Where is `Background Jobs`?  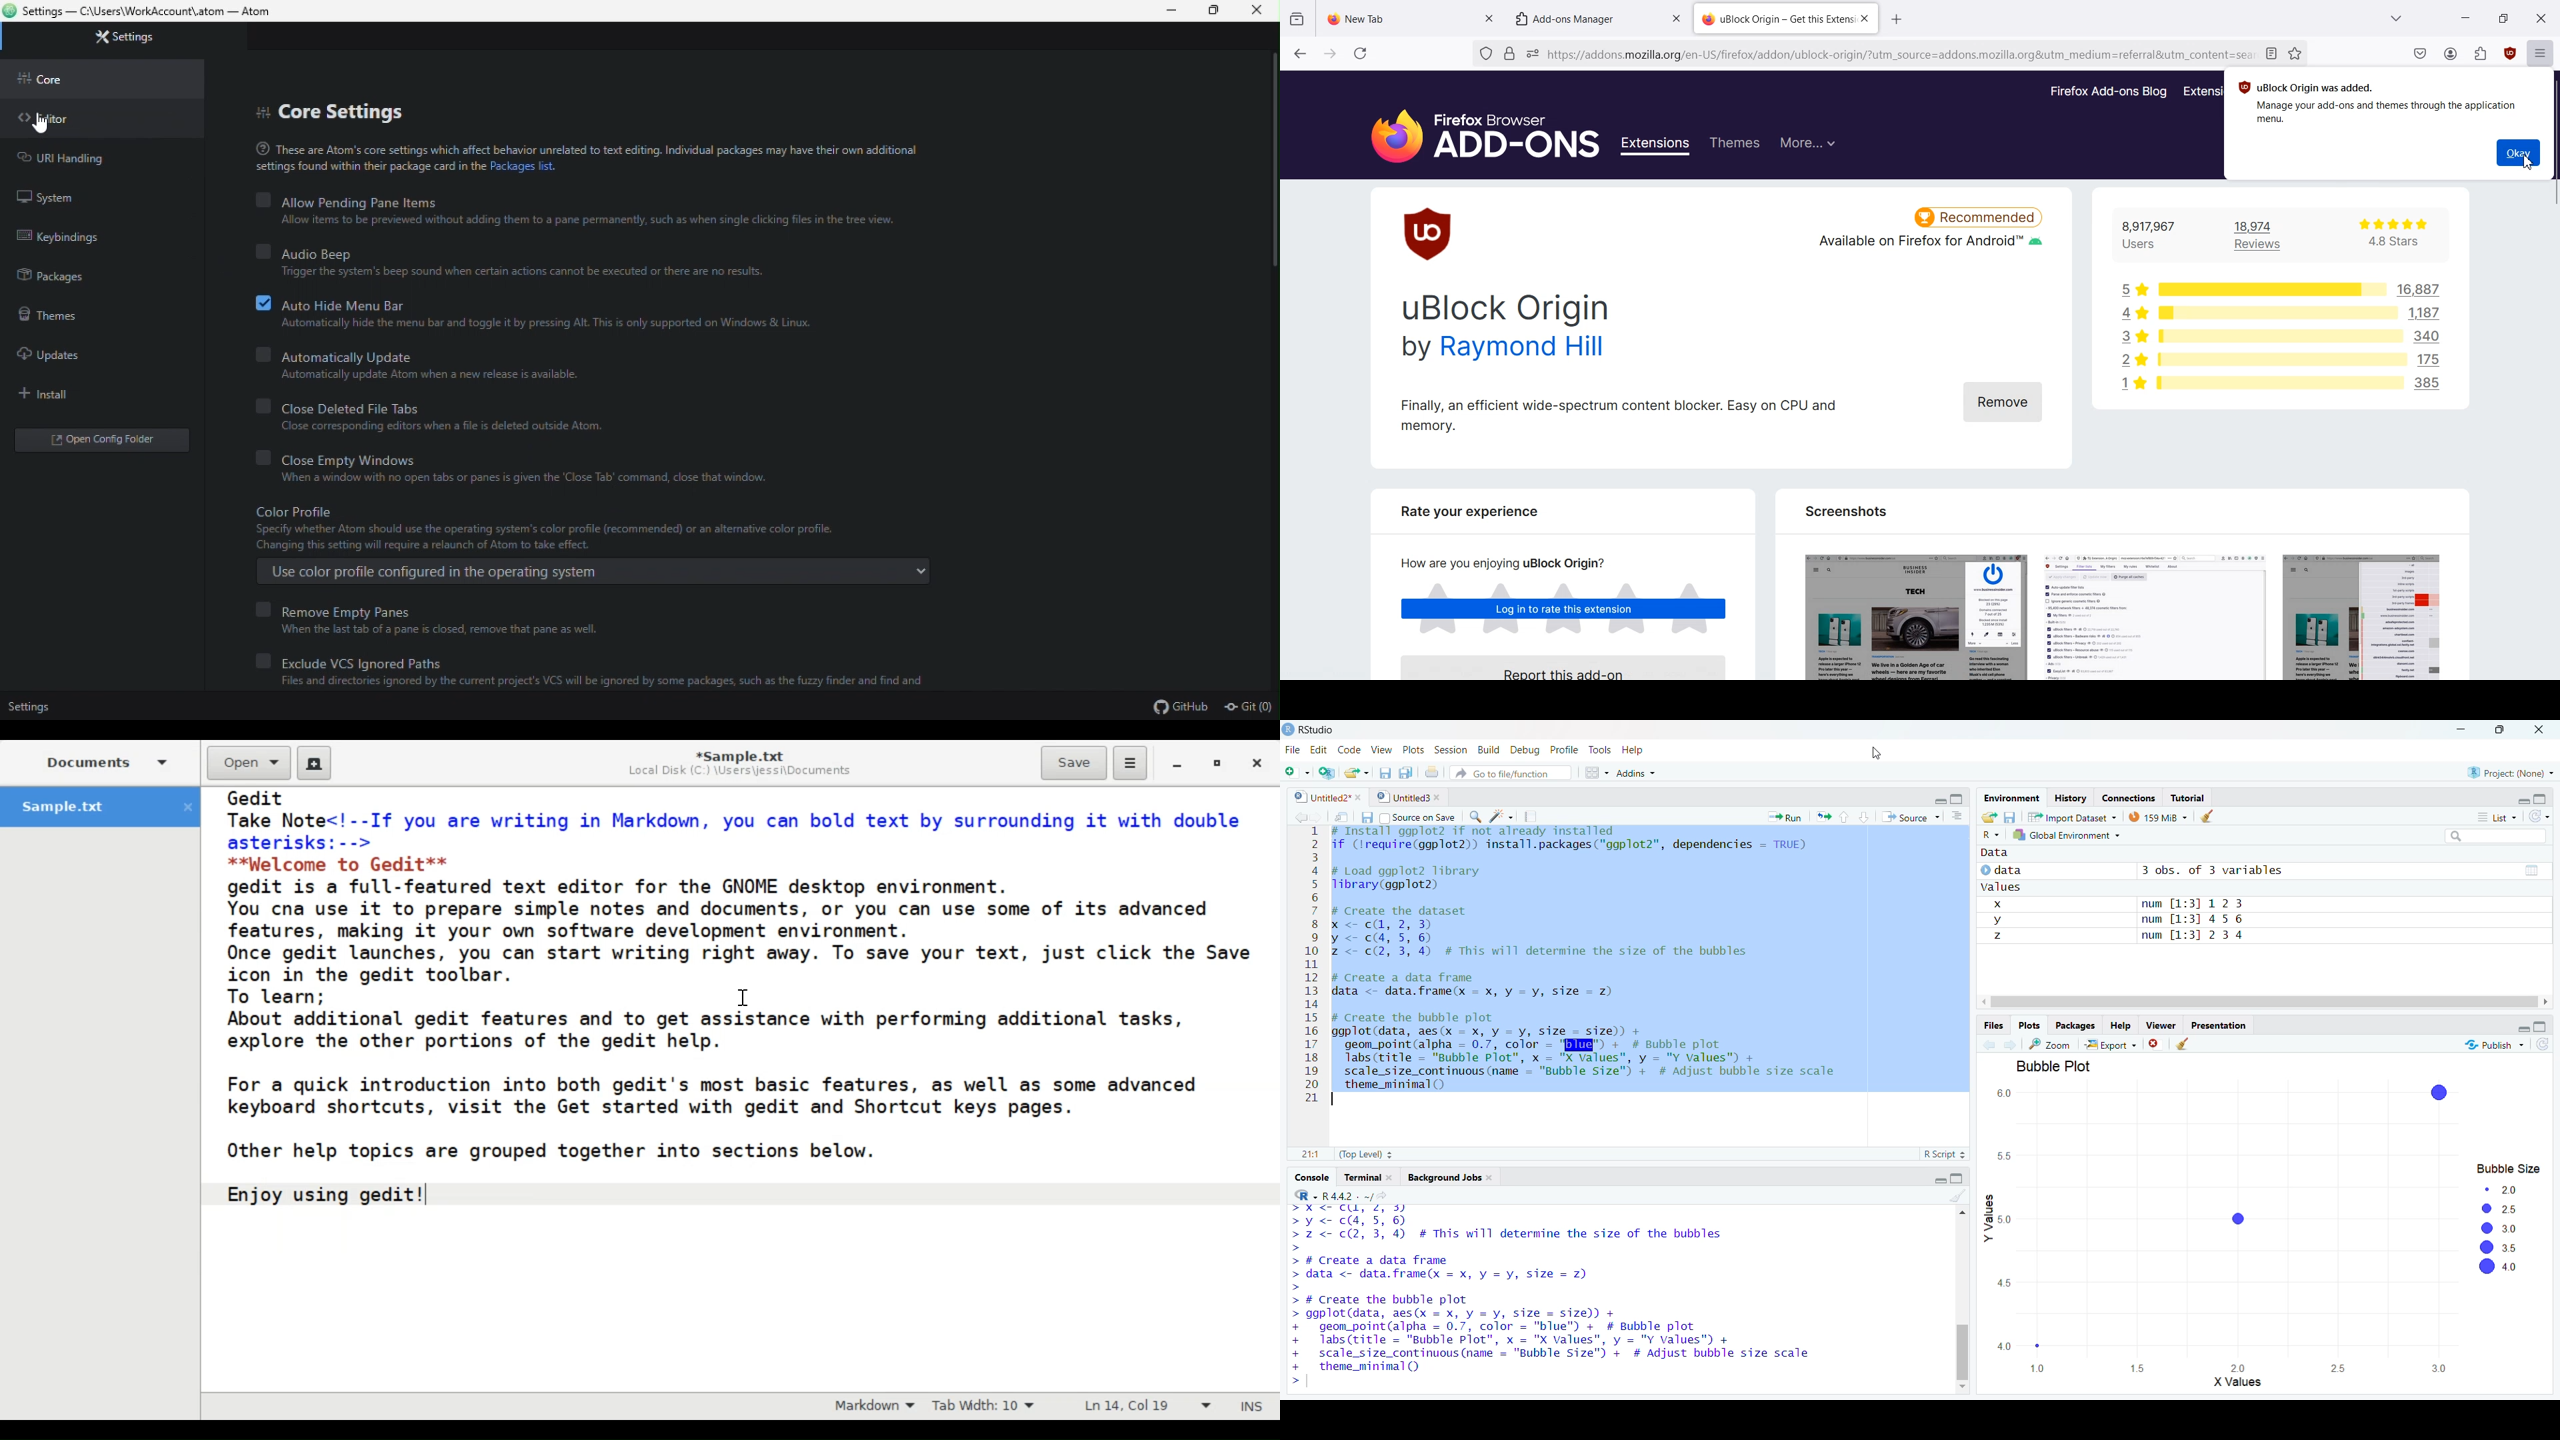 Background Jobs is located at coordinates (1449, 1176).